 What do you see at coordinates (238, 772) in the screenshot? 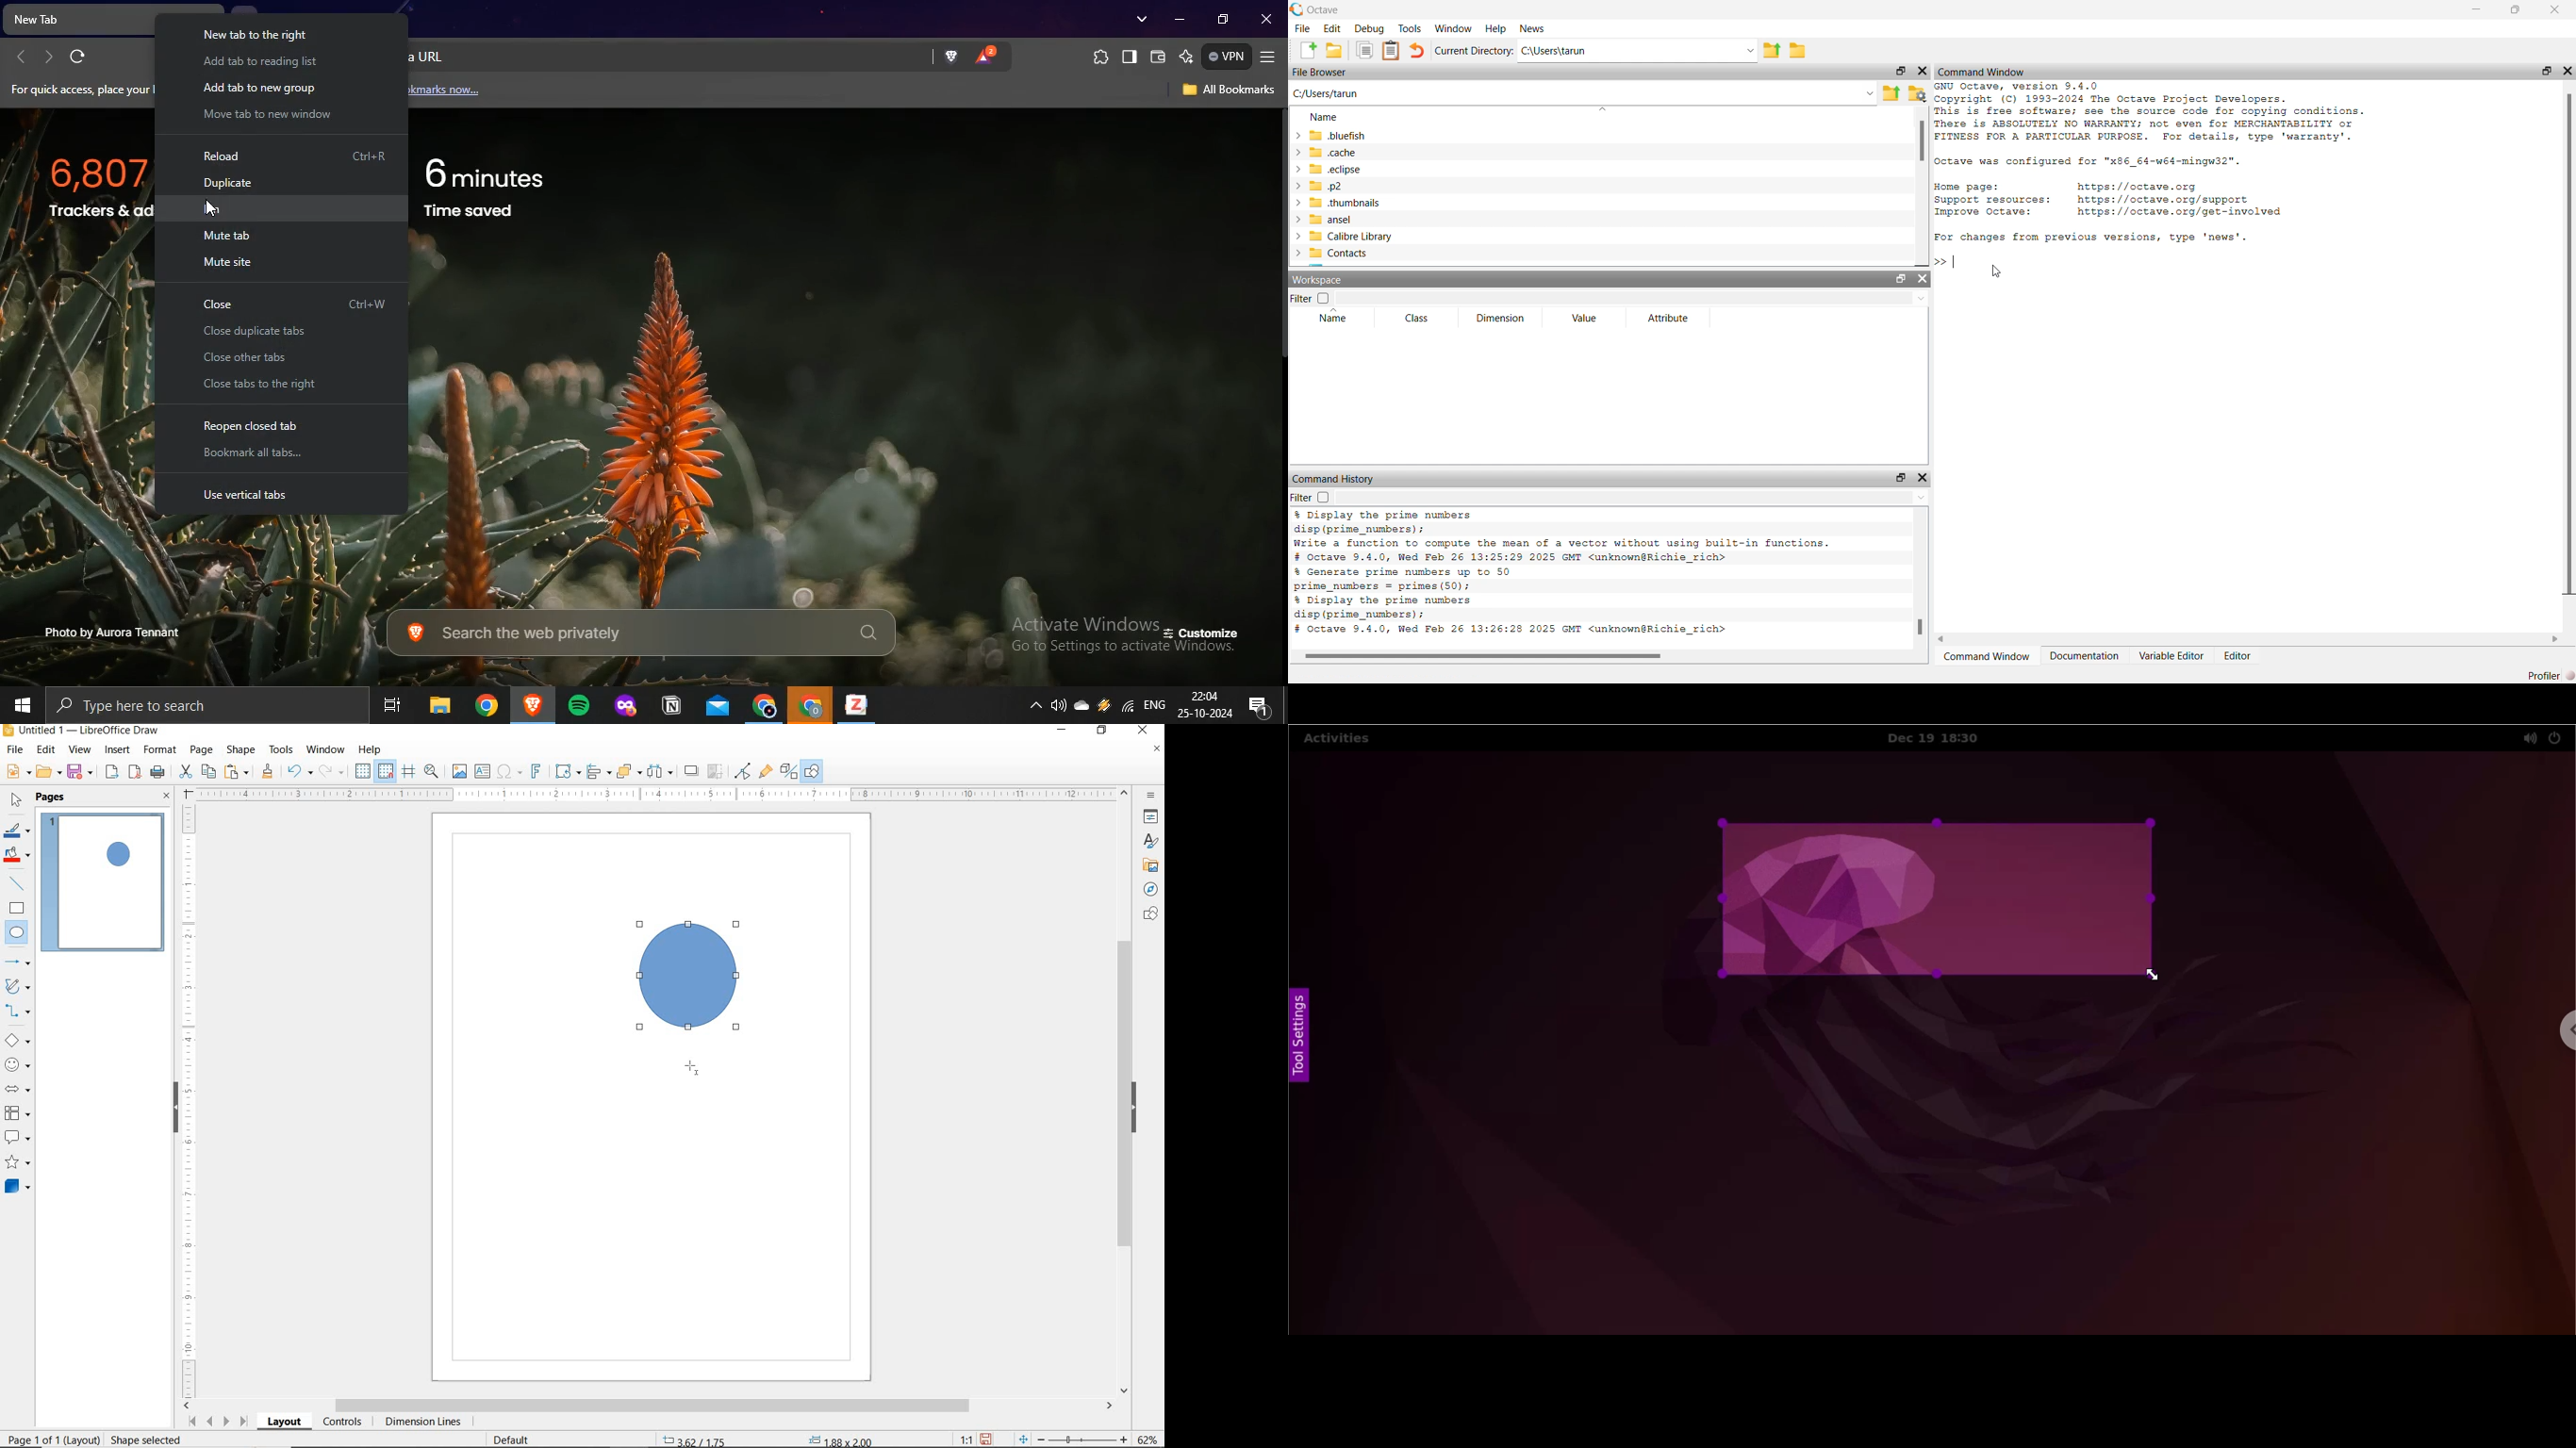
I see `PASTE` at bounding box center [238, 772].